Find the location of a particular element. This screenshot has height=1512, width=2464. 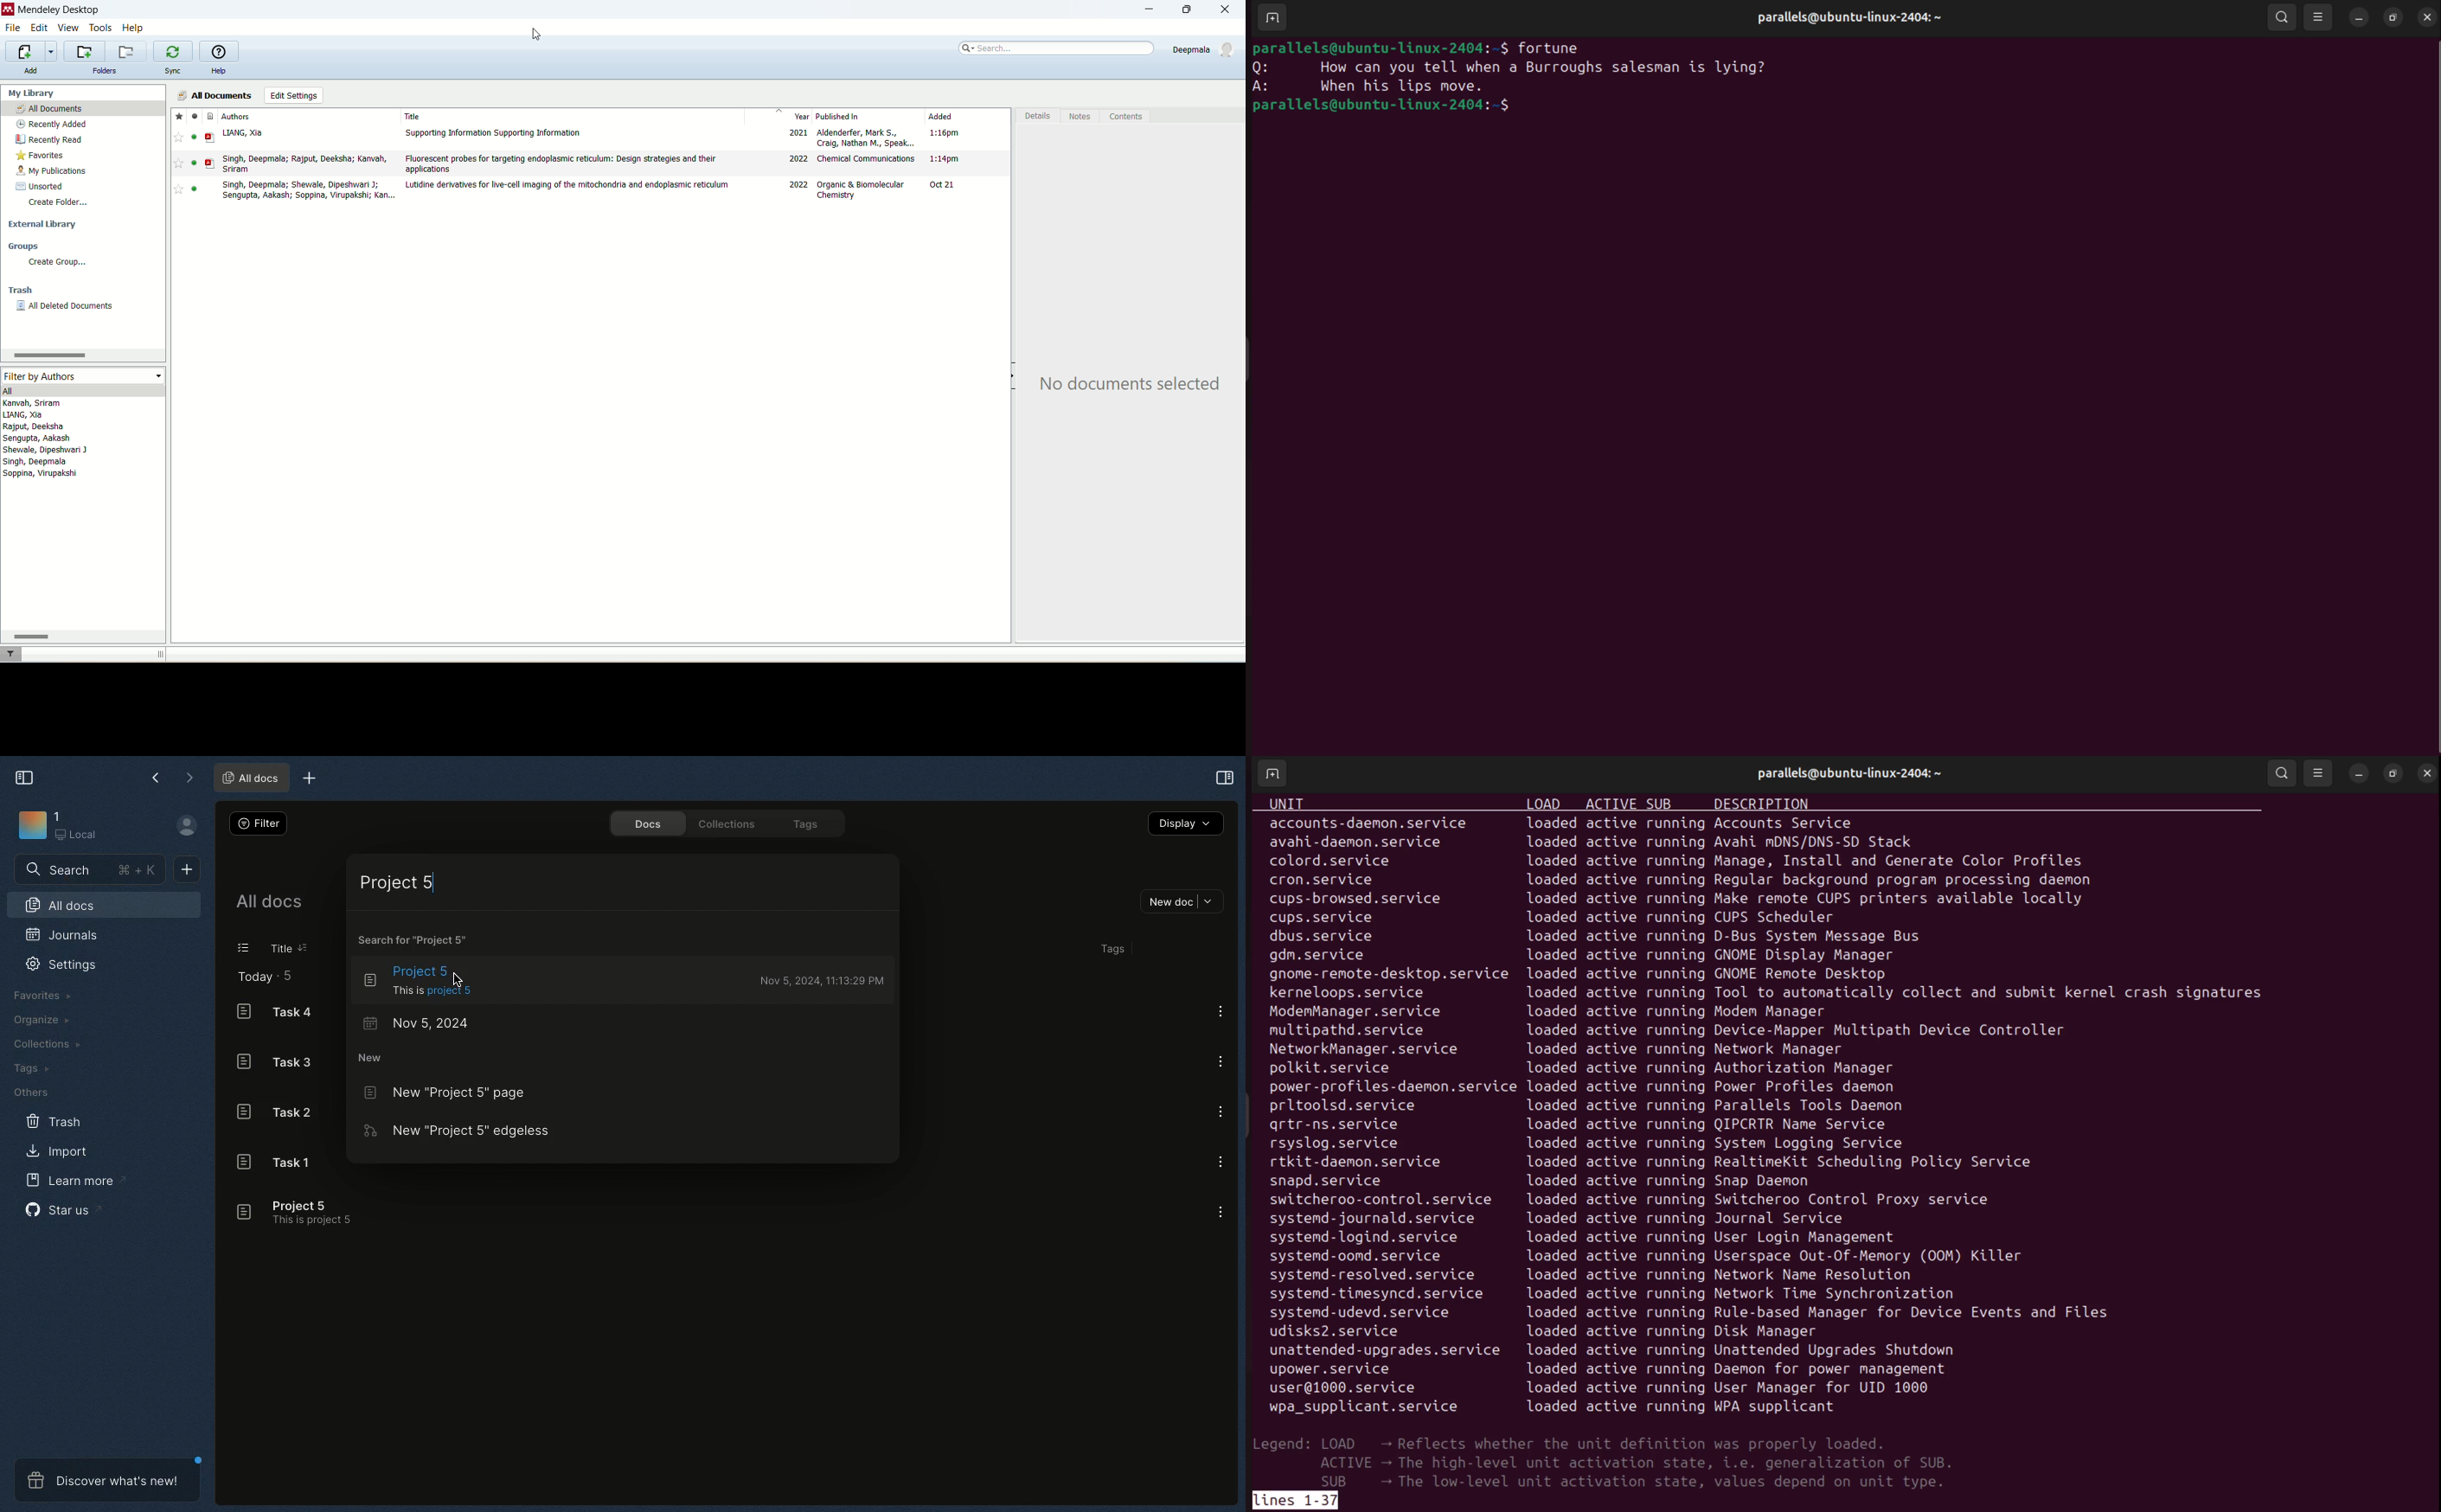

Read/unread is located at coordinates (199, 116).